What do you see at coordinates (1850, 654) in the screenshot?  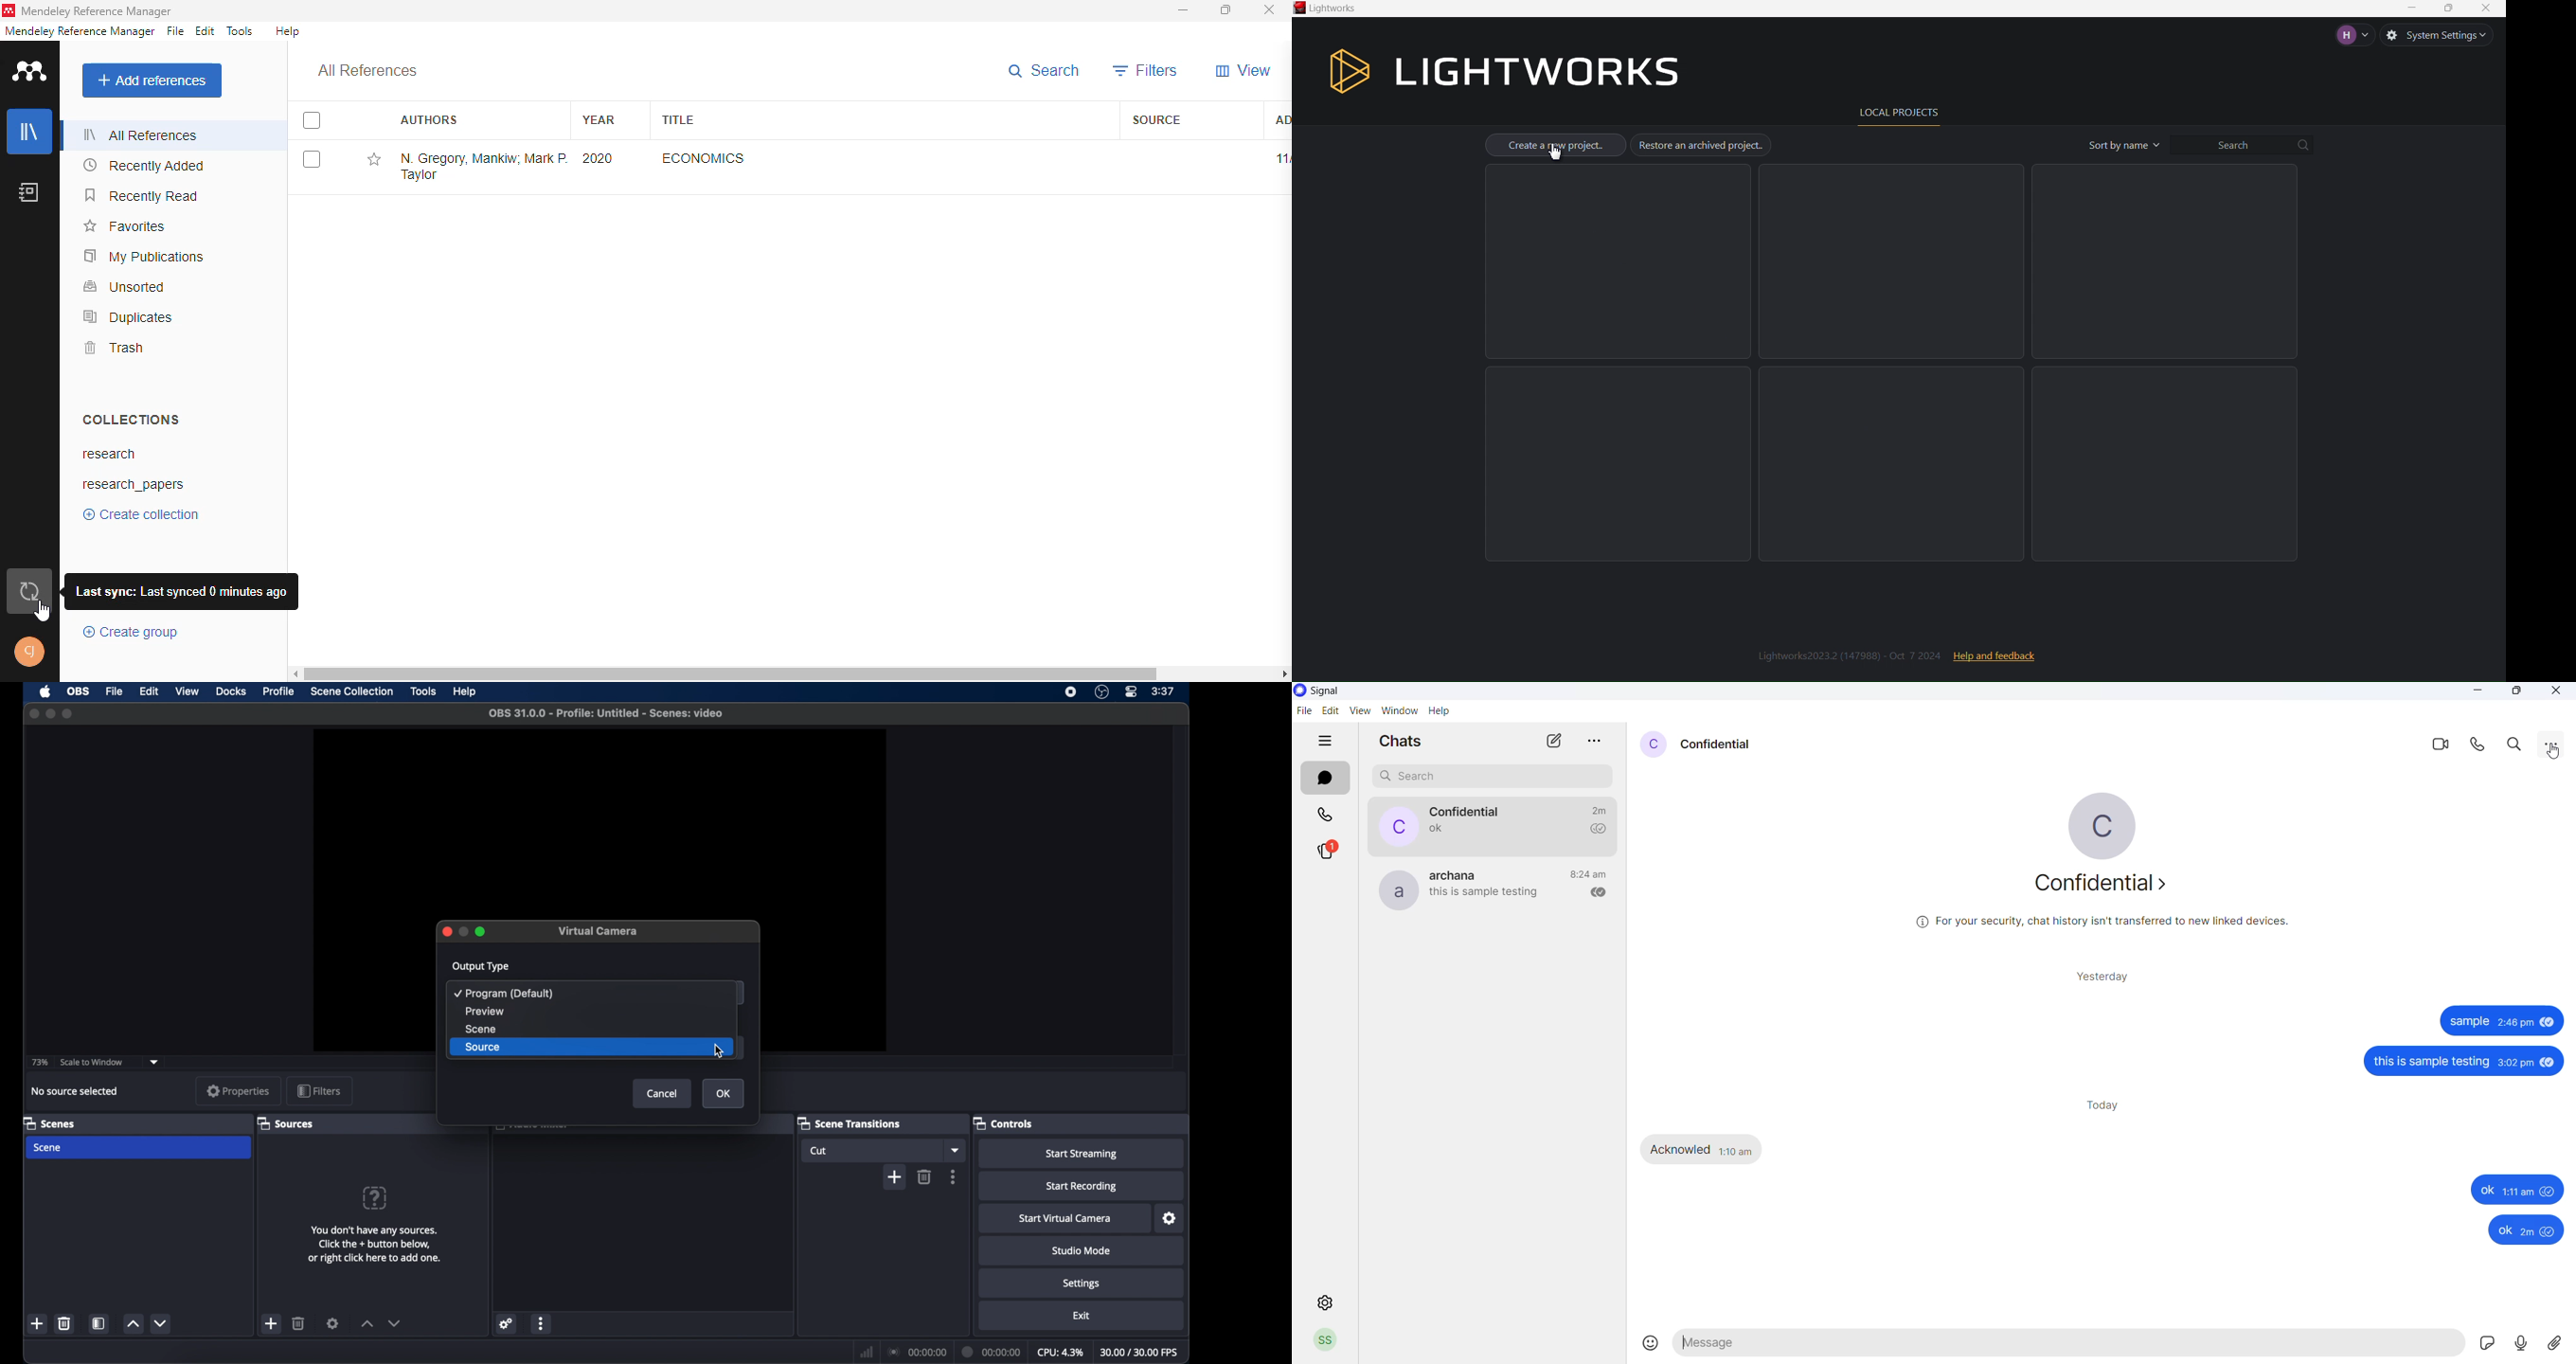 I see `Lightworks2023.2 (147988) - Oct 7 2024` at bounding box center [1850, 654].